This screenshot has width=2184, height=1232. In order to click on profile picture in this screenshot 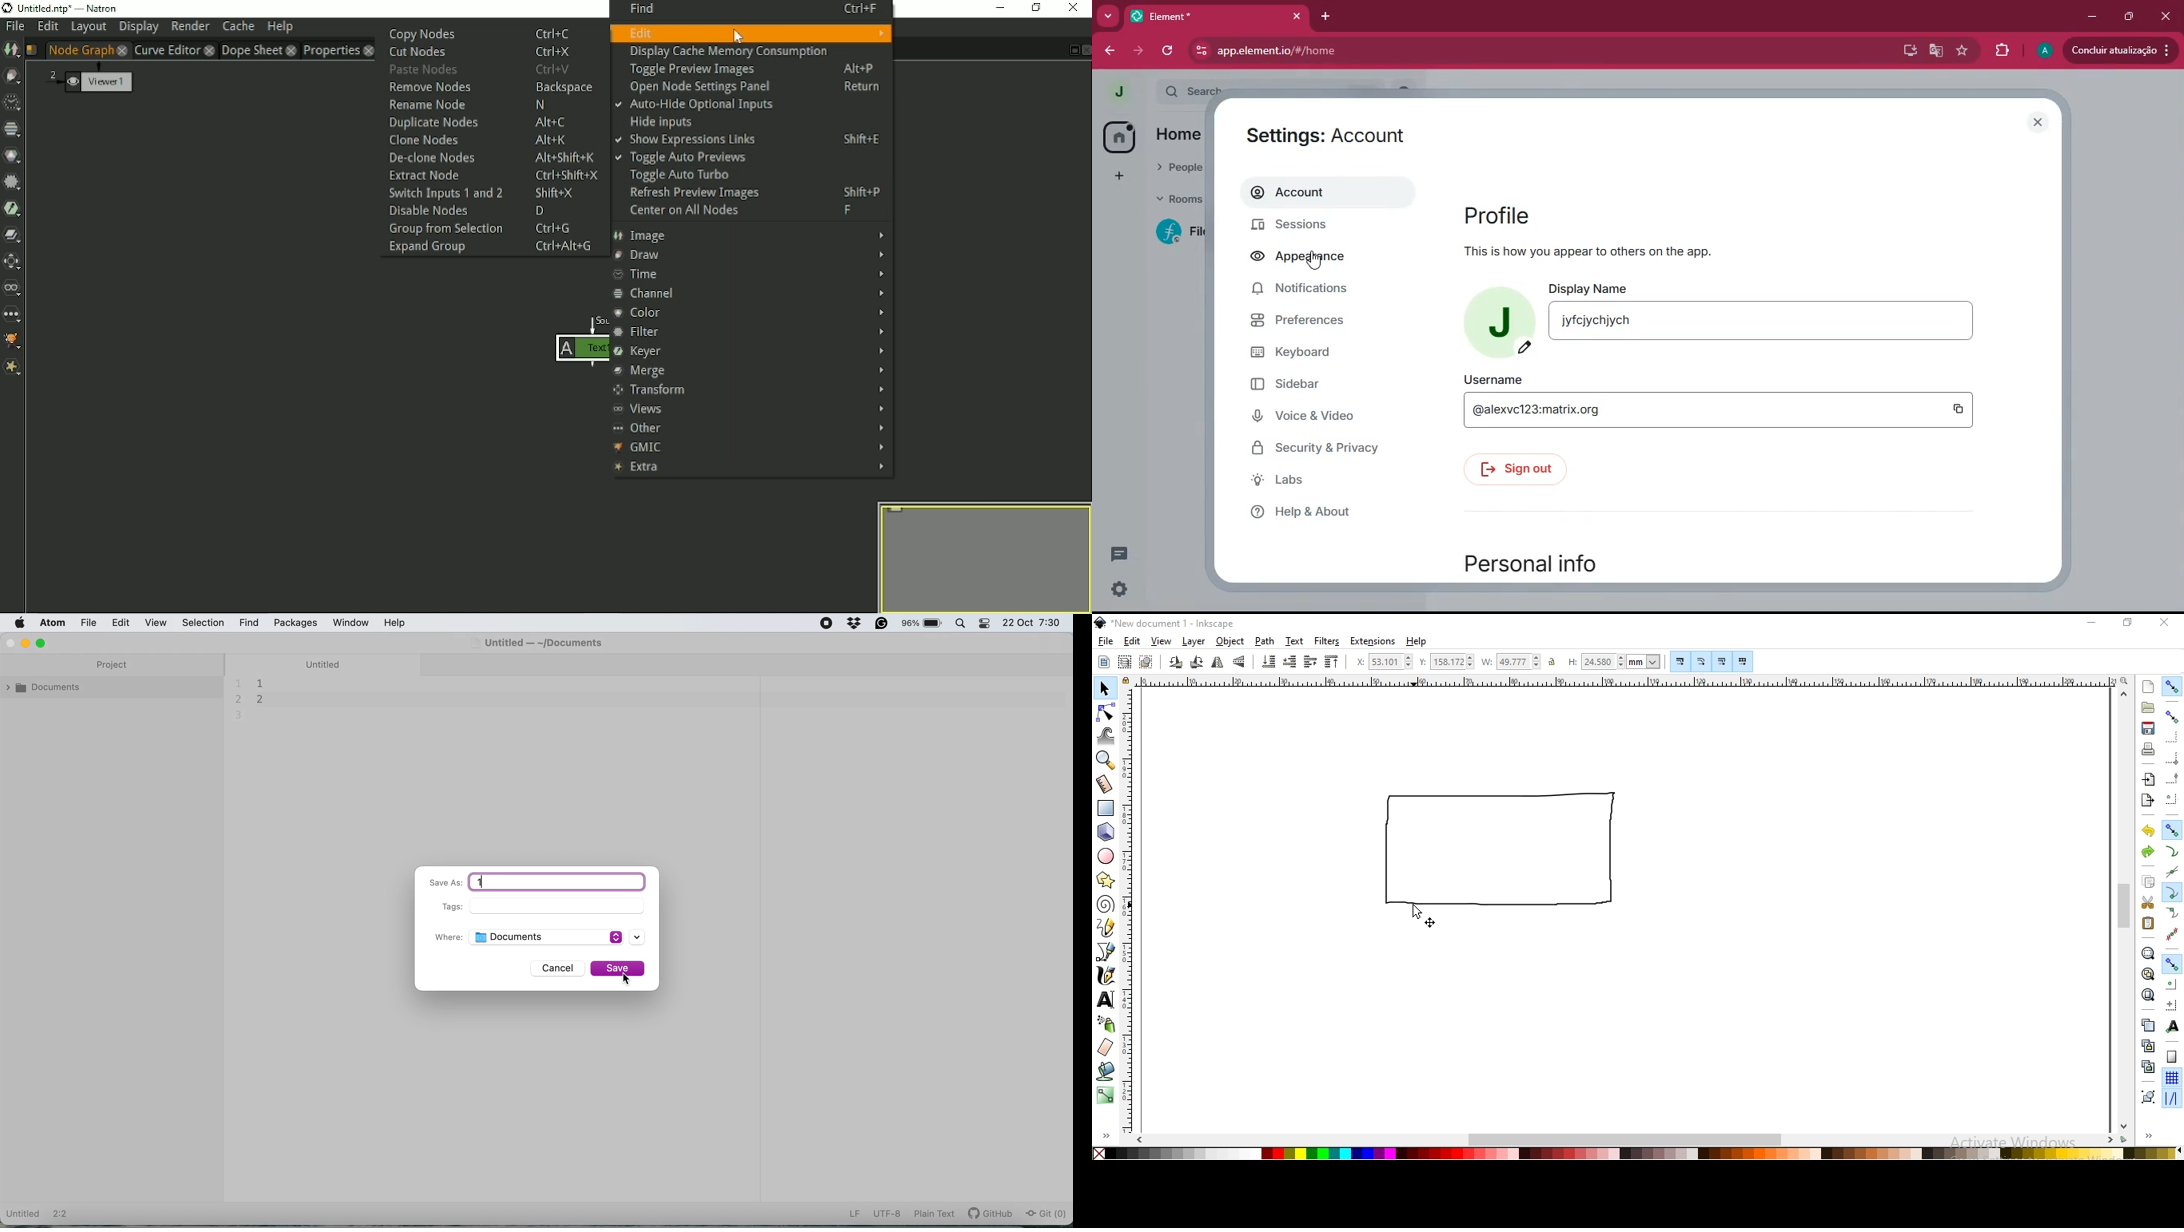, I will do `click(1496, 321)`.